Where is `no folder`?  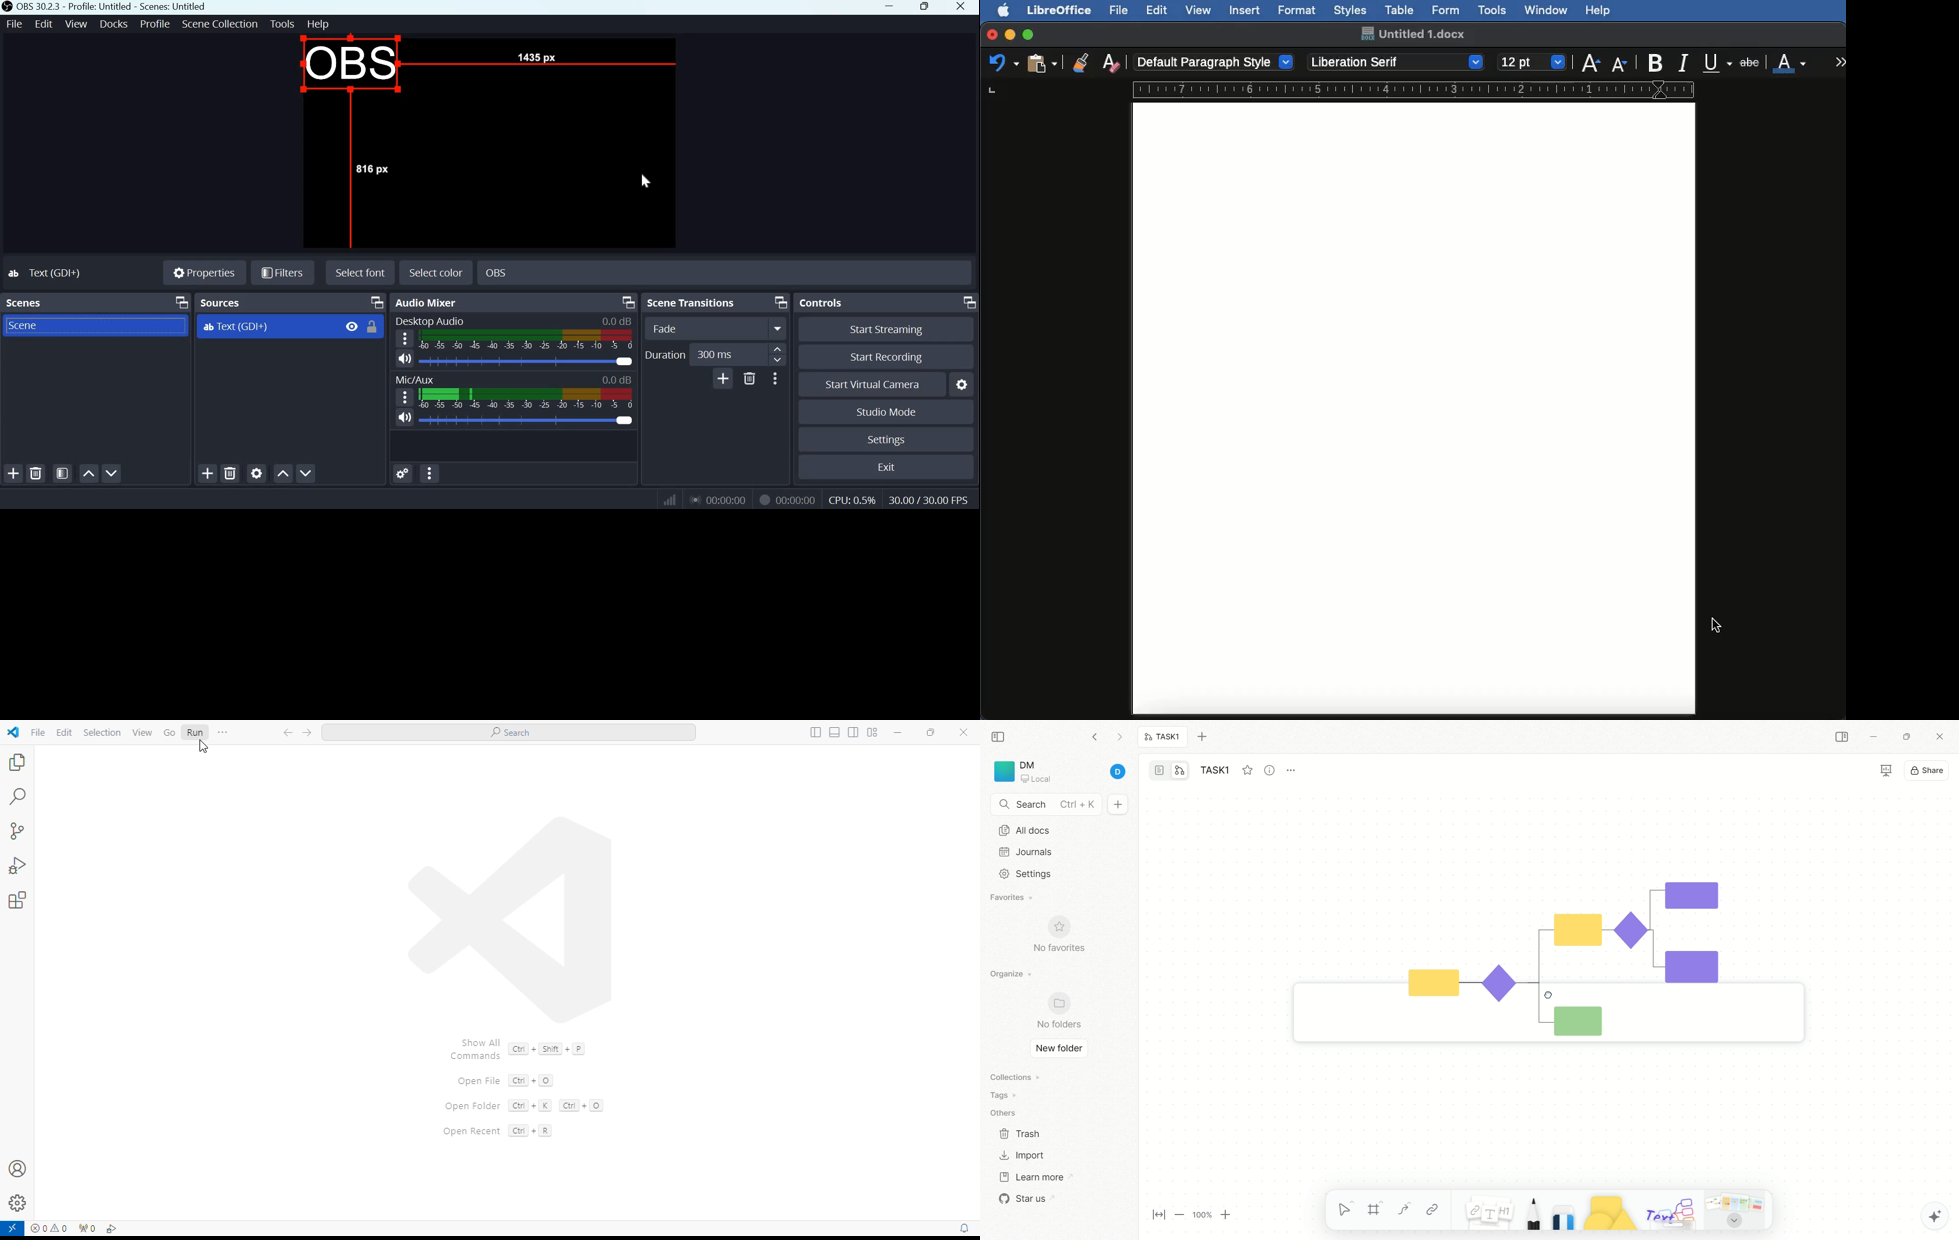
no folder is located at coordinates (1055, 1012).